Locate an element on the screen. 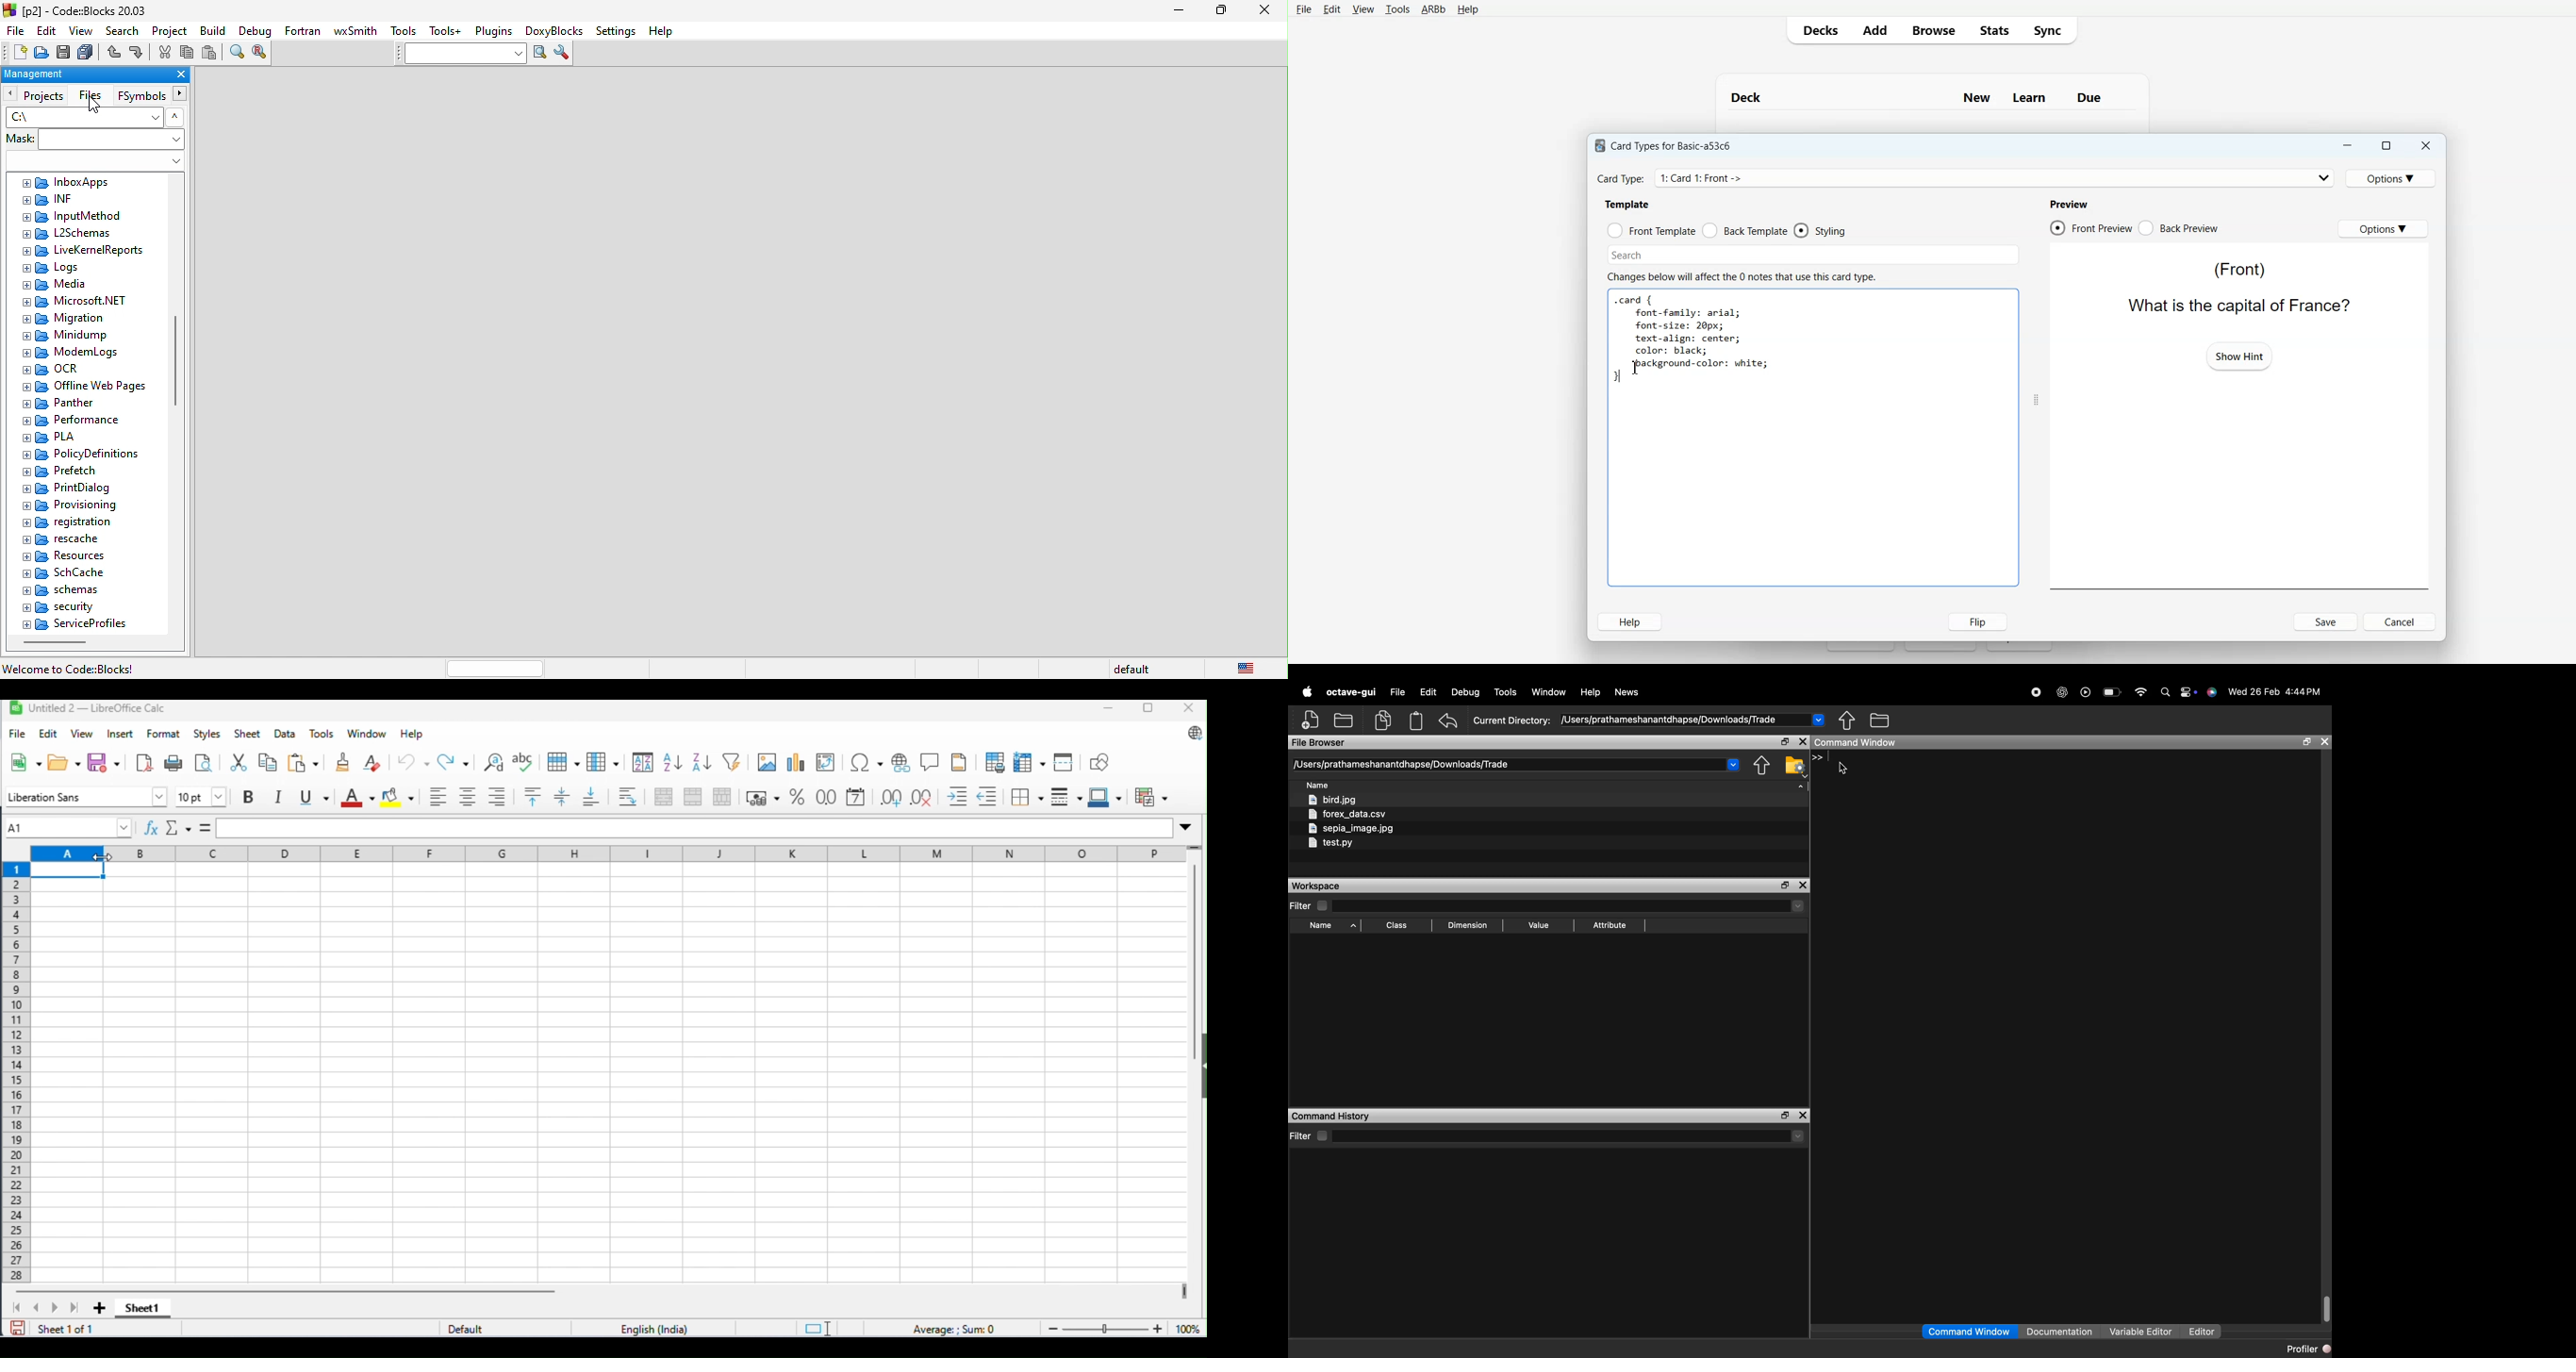 The height and width of the screenshot is (1372, 2576). C:\ is located at coordinates (93, 116).